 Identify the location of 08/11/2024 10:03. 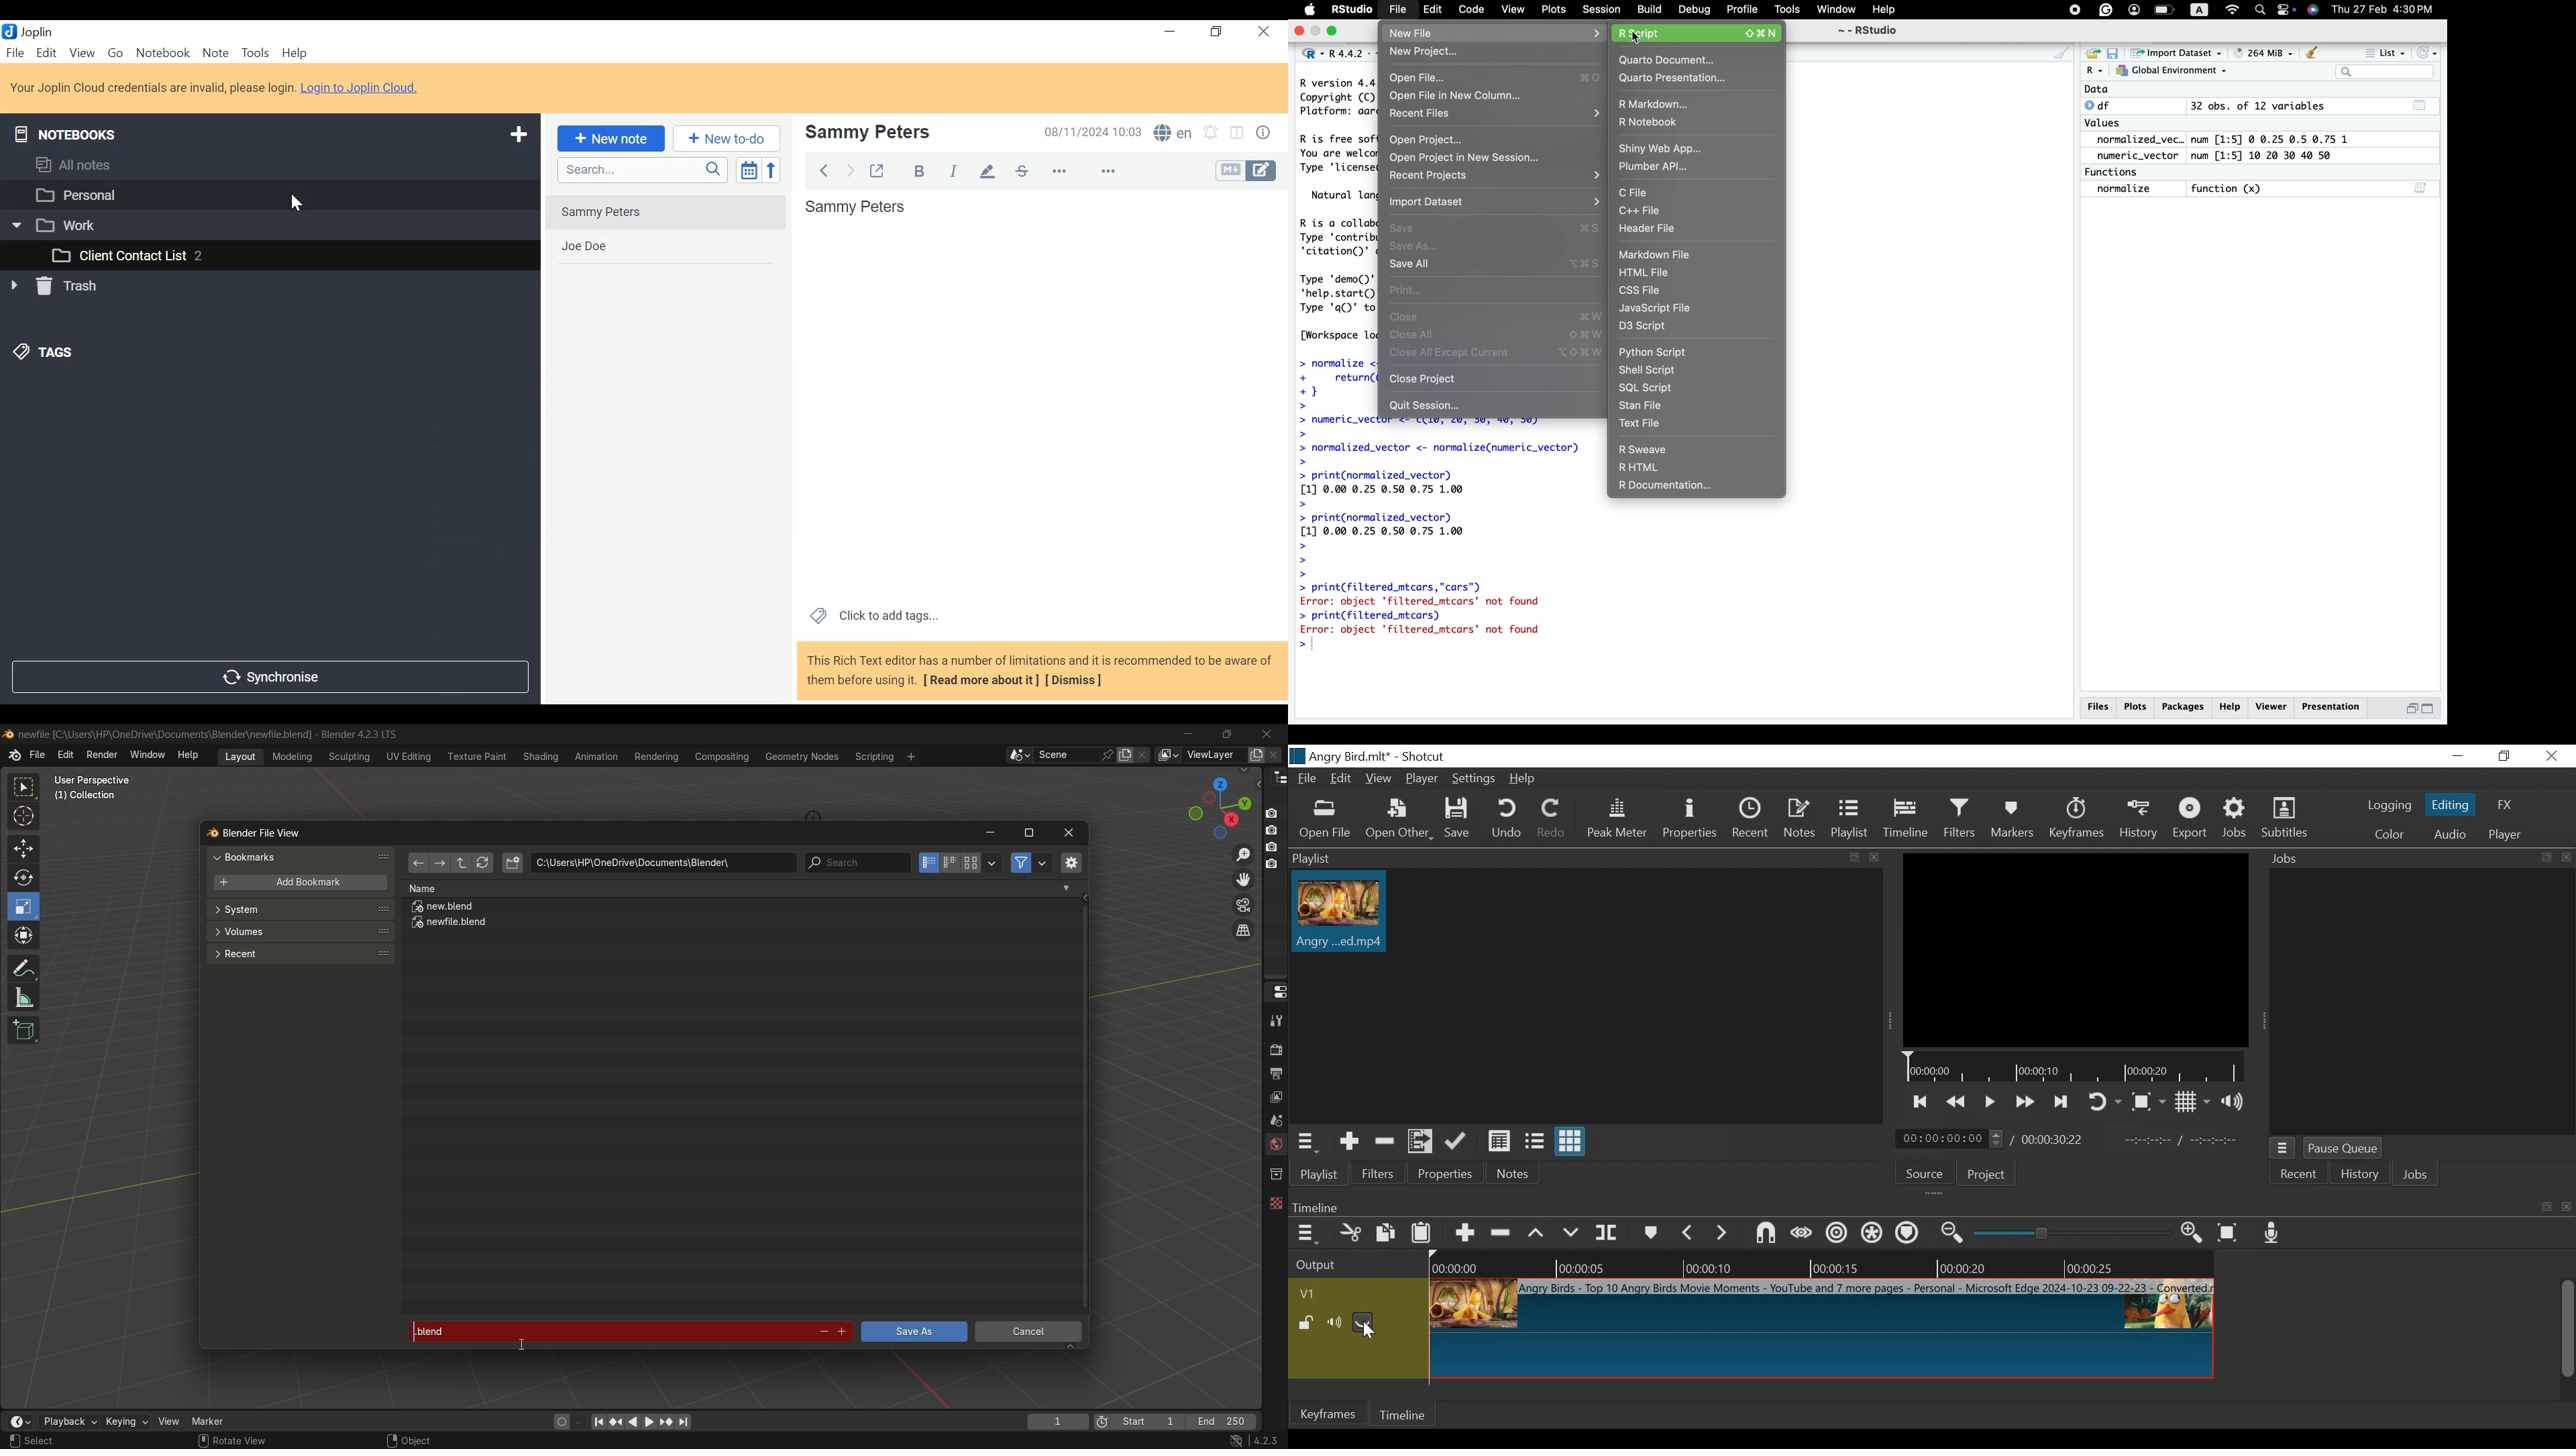
(1087, 132).